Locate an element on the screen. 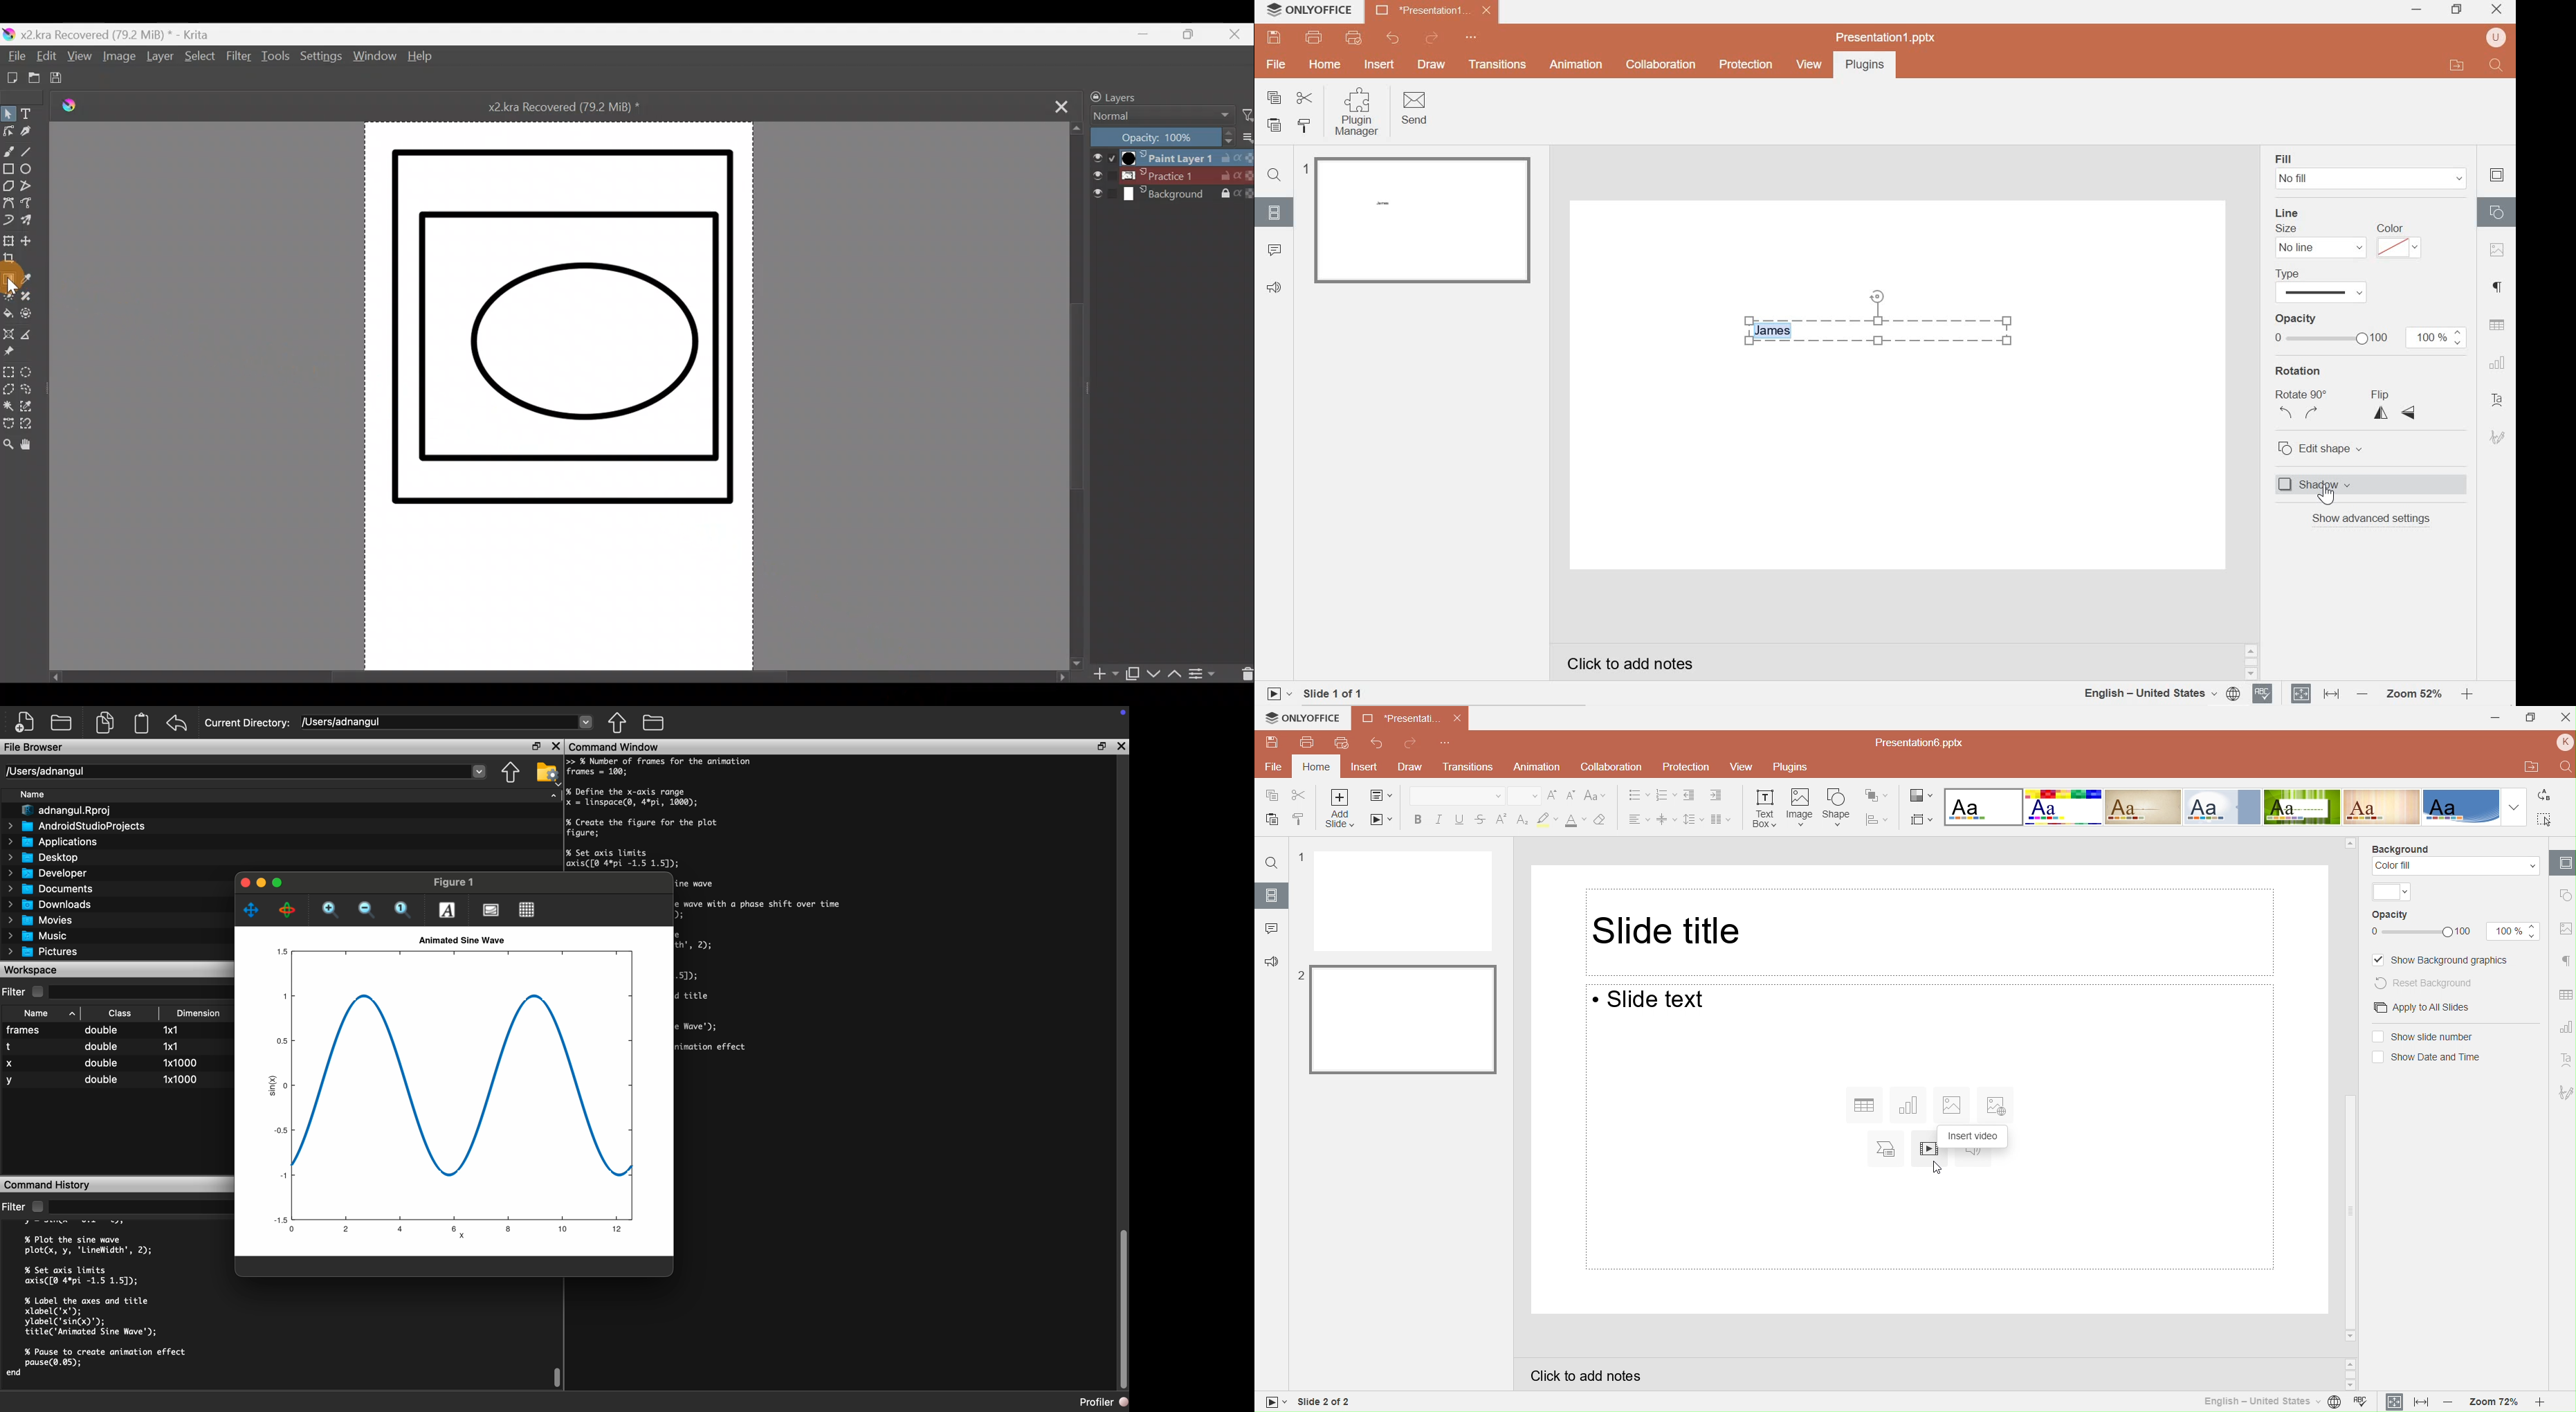  Rotate 3D is located at coordinates (288, 912).